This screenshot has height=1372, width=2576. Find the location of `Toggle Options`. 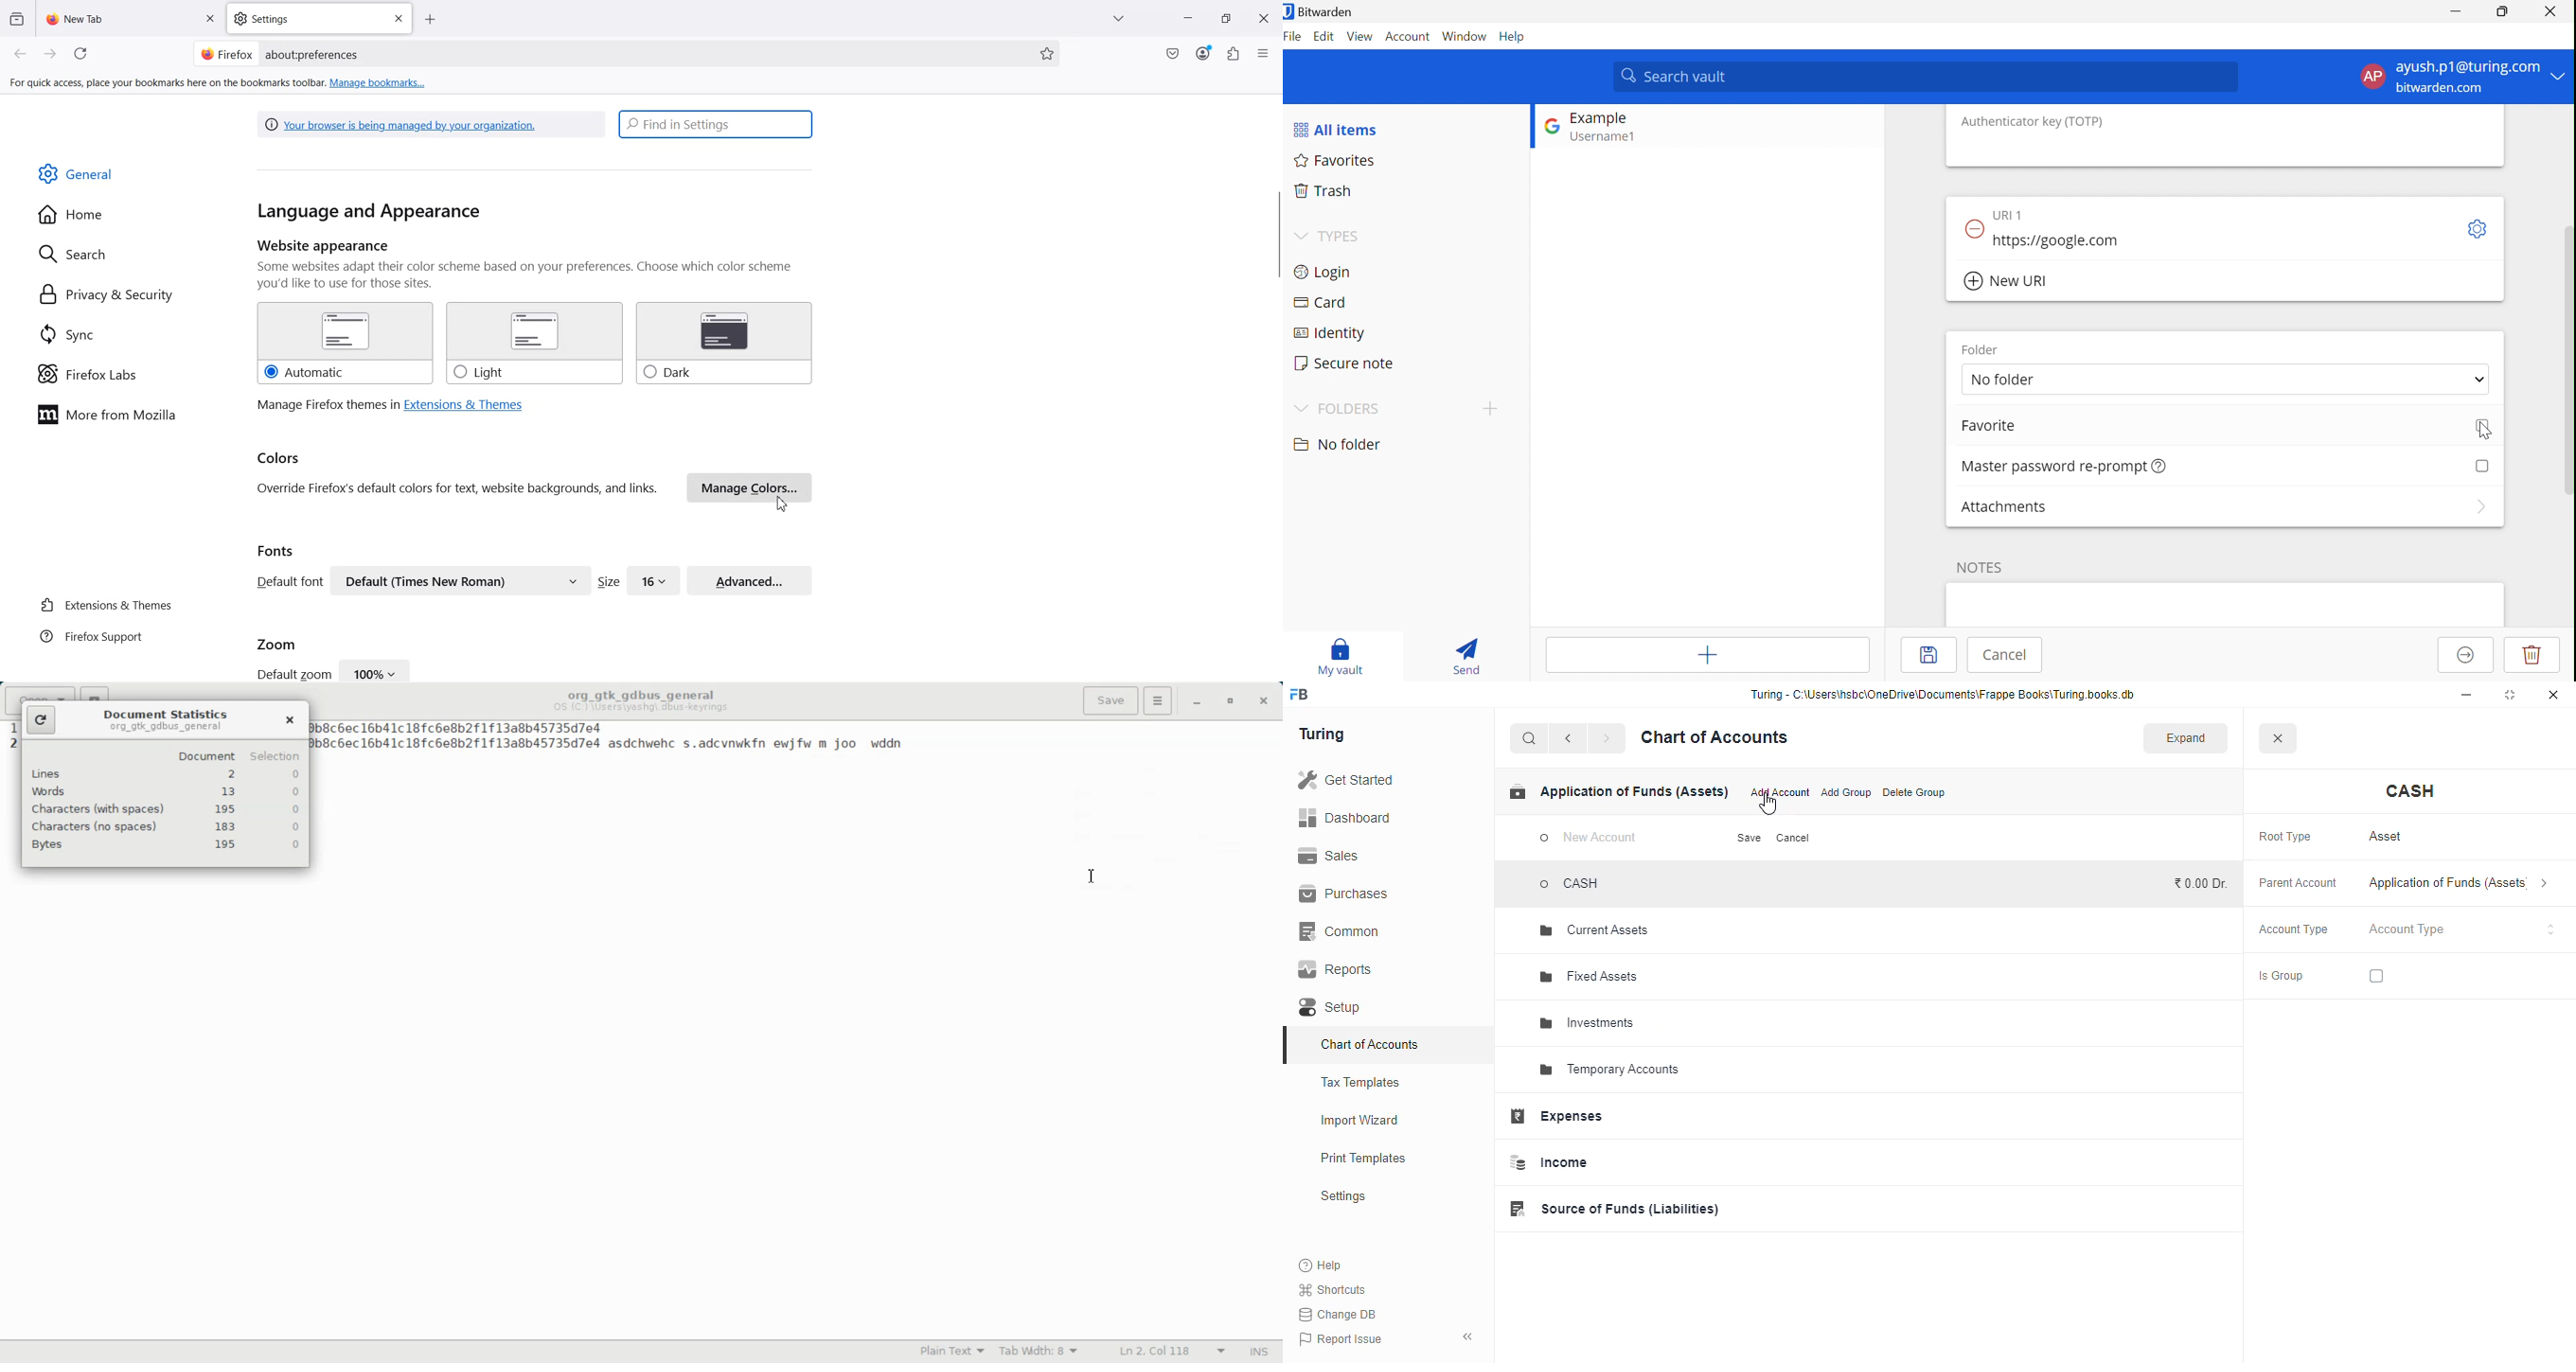

Toggle Options is located at coordinates (2479, 229).